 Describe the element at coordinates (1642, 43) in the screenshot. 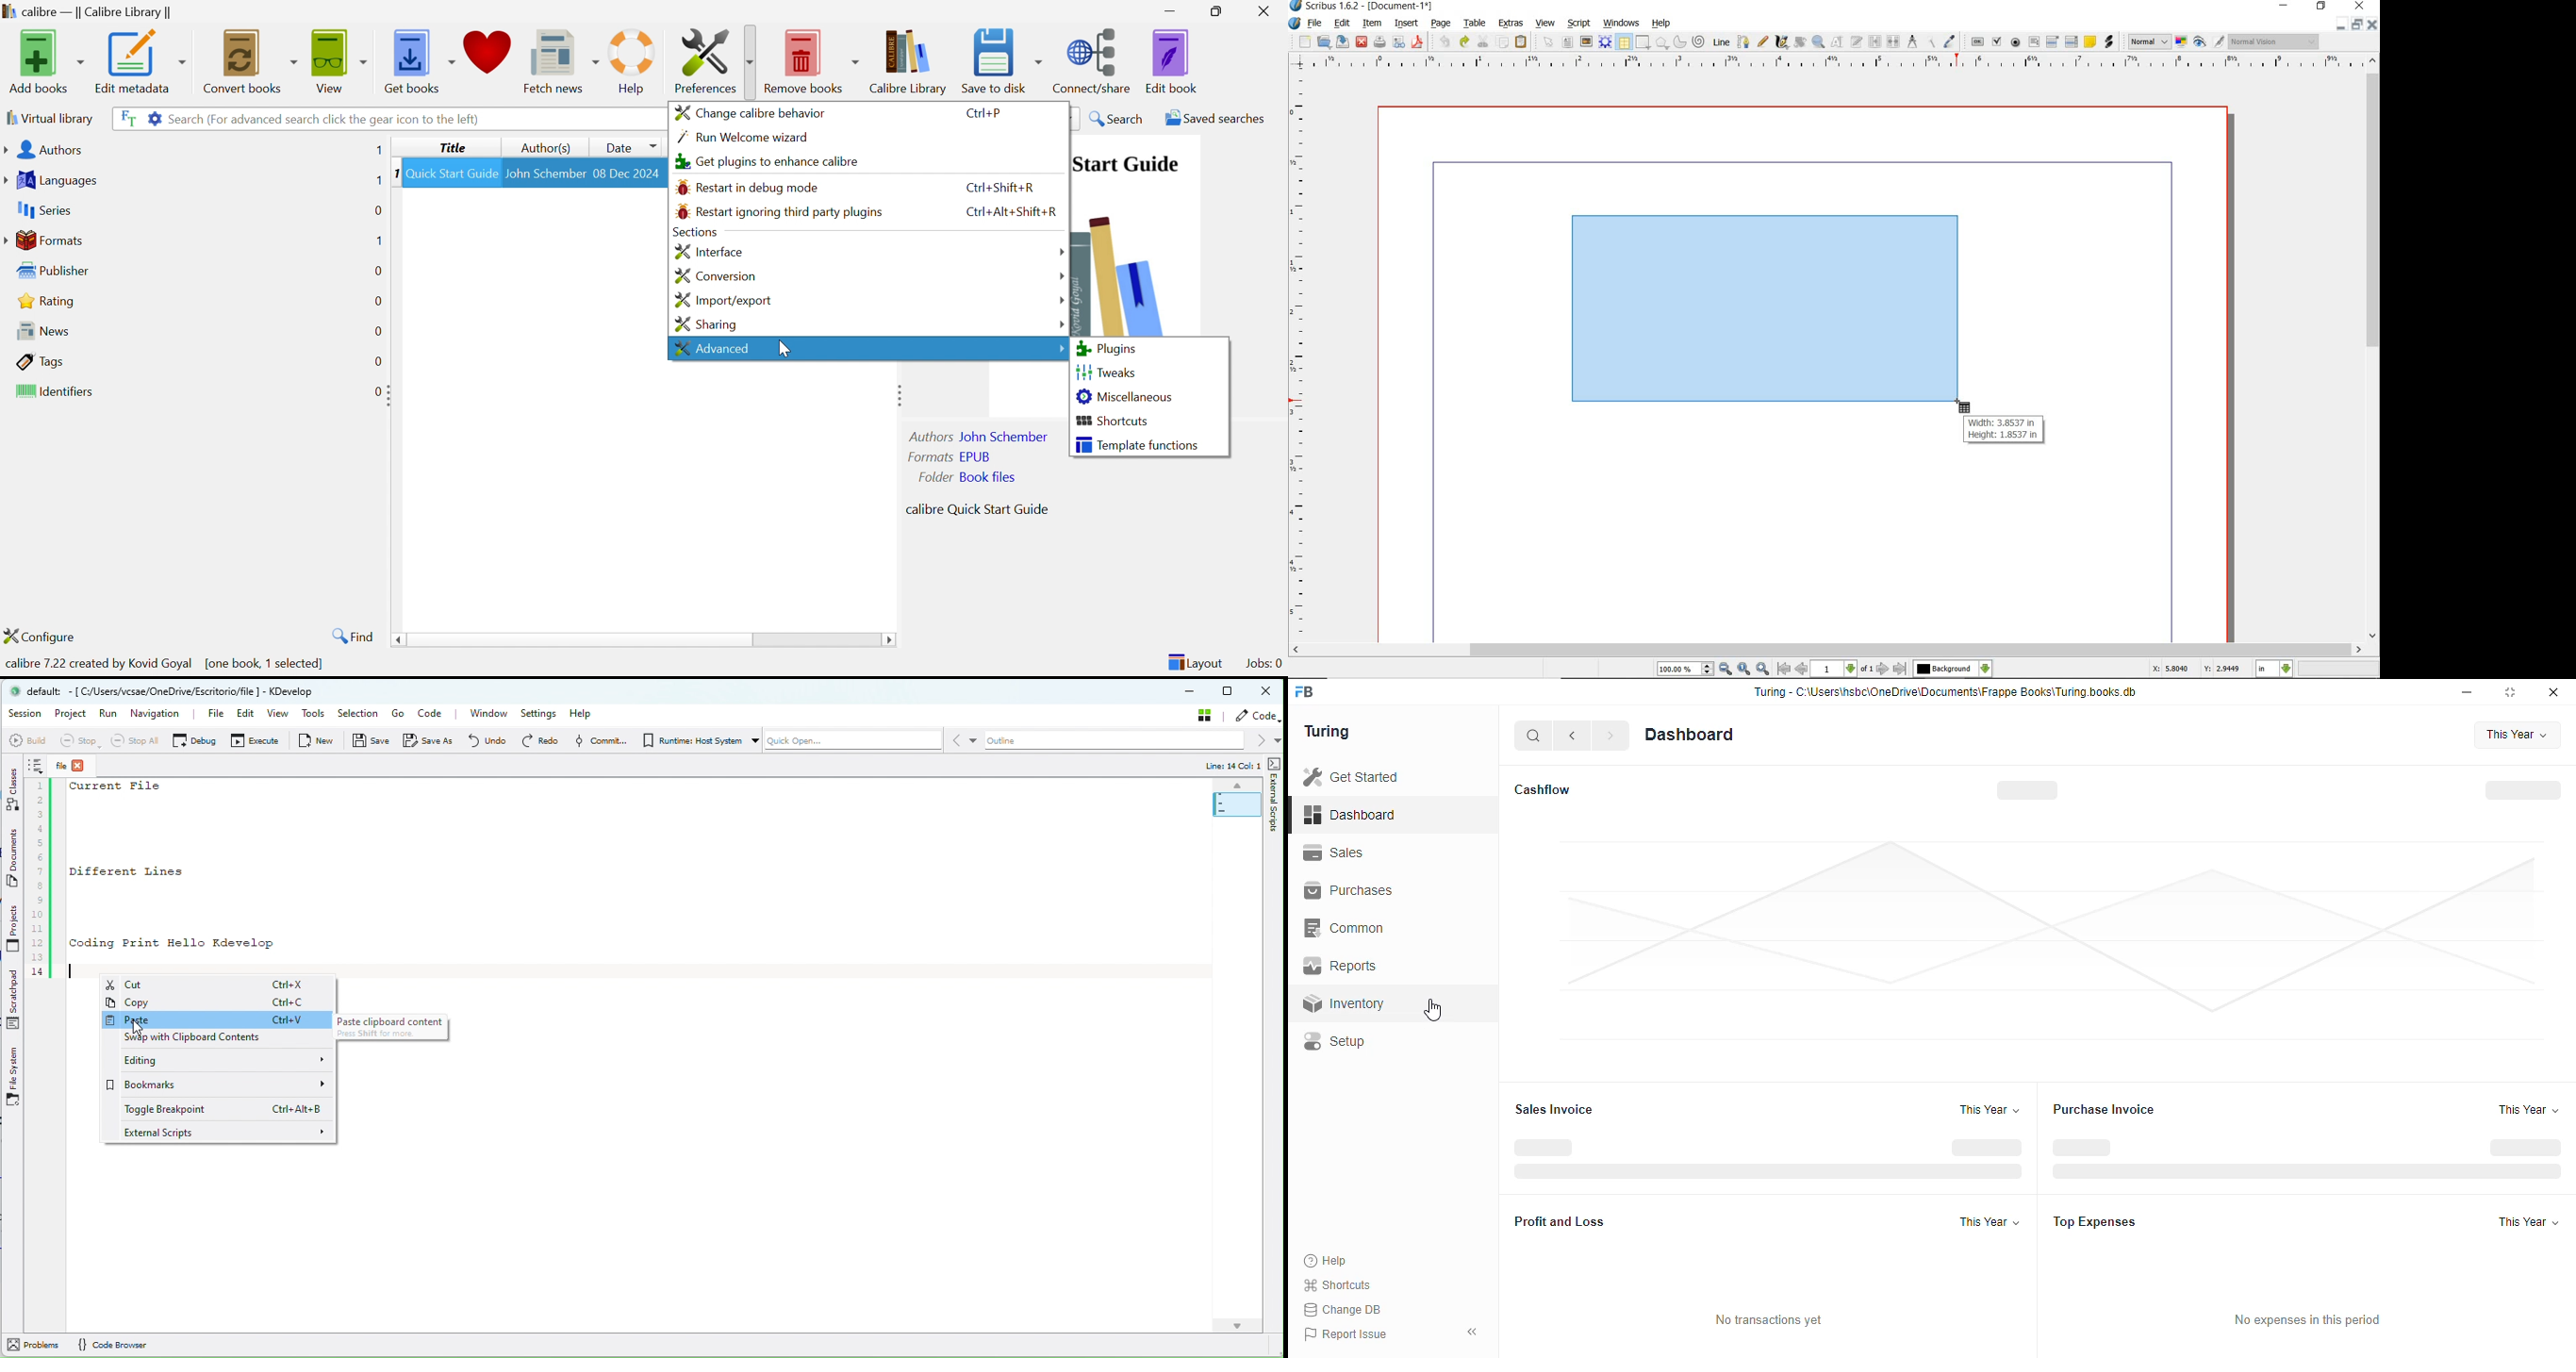

I see `shape` at that location.